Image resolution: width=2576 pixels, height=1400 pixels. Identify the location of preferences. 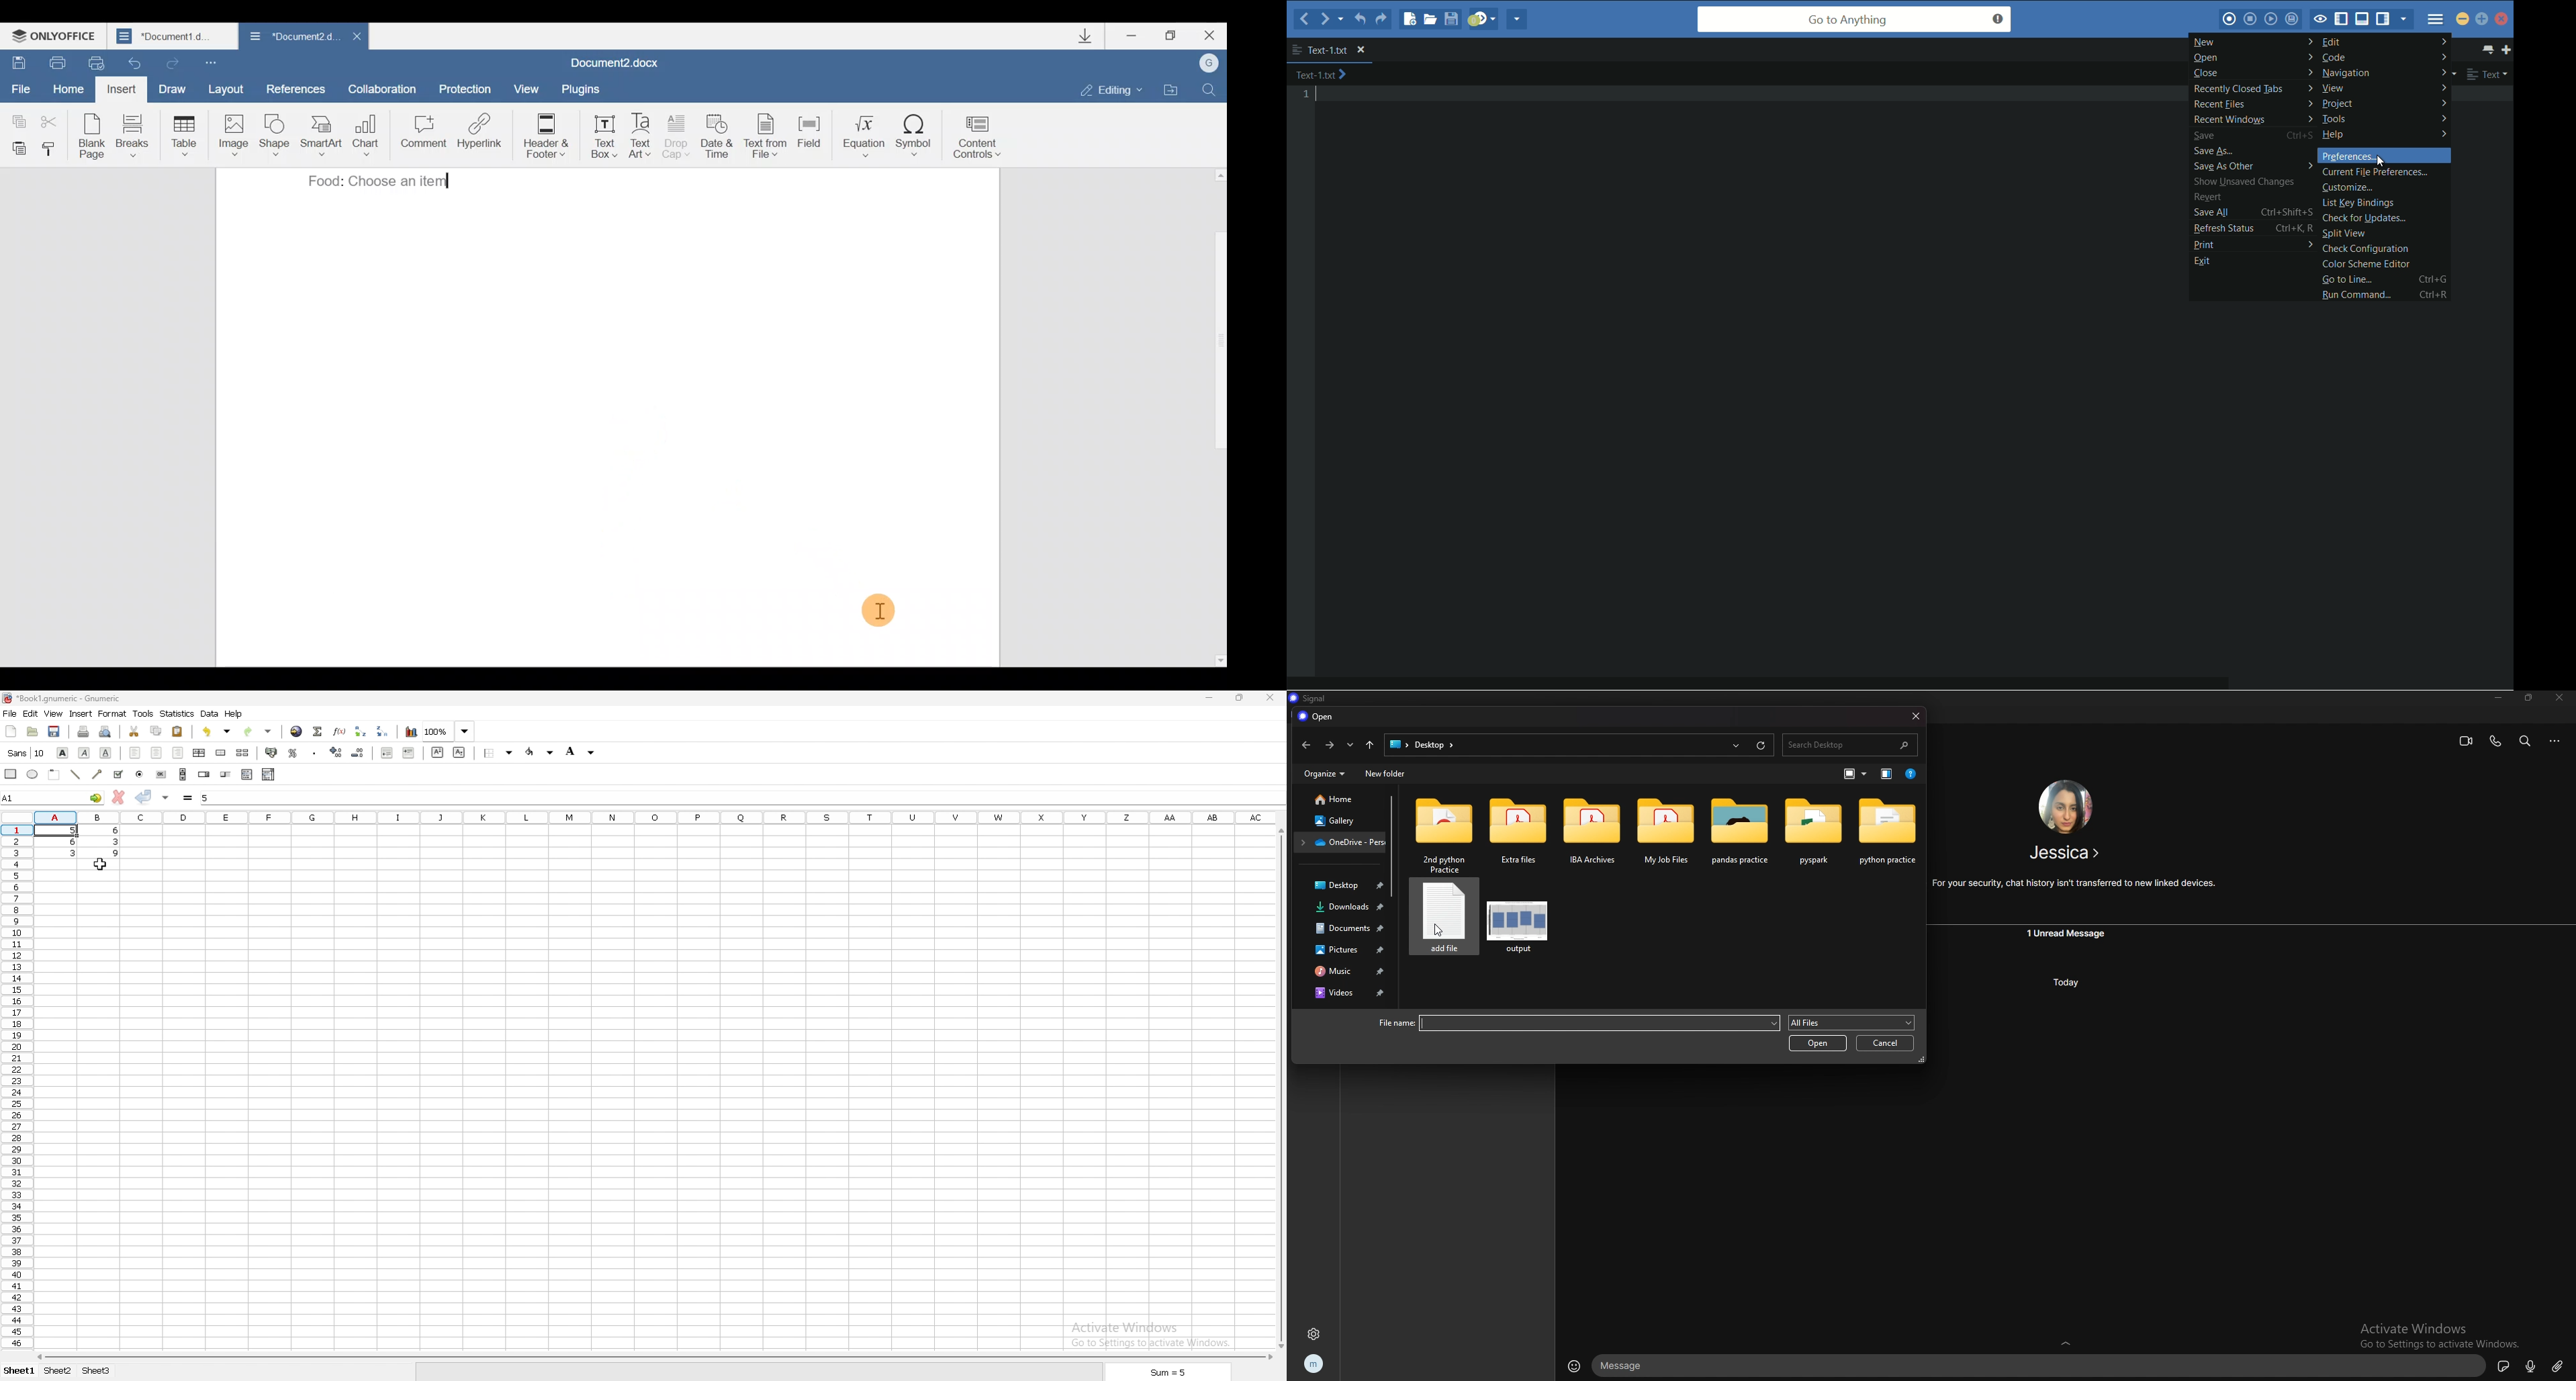
(2347, 156).